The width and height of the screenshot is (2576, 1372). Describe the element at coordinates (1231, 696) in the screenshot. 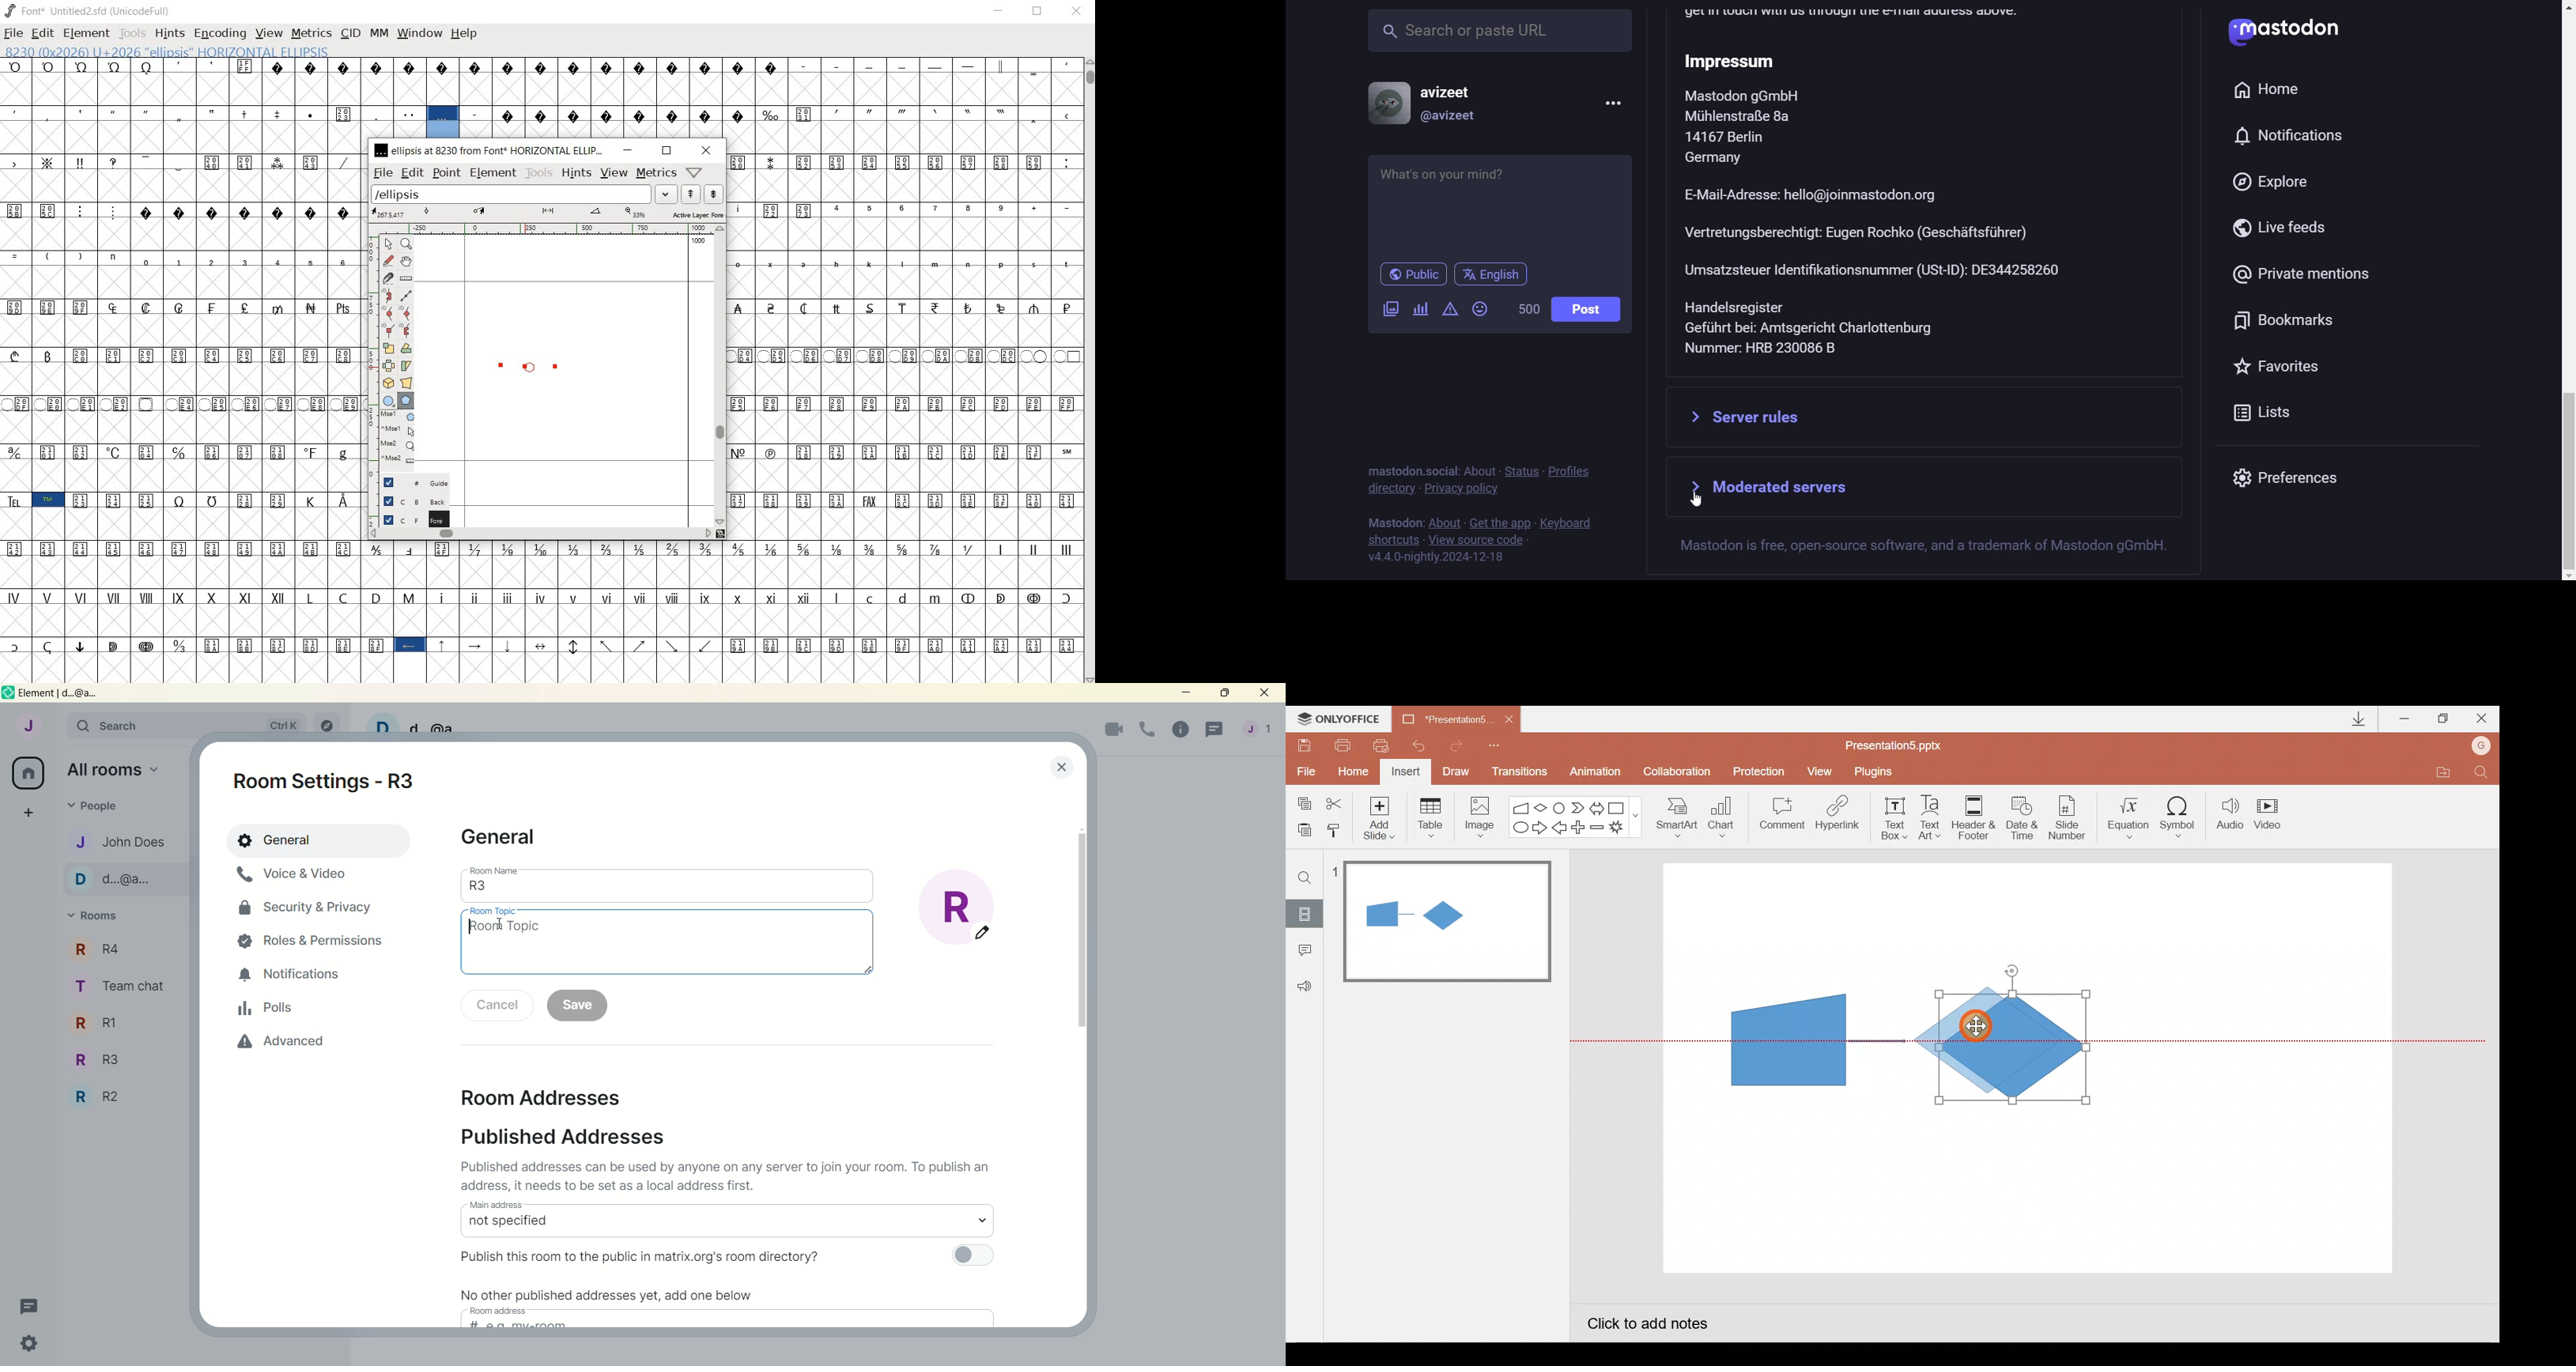

I see `maximize` at that location.